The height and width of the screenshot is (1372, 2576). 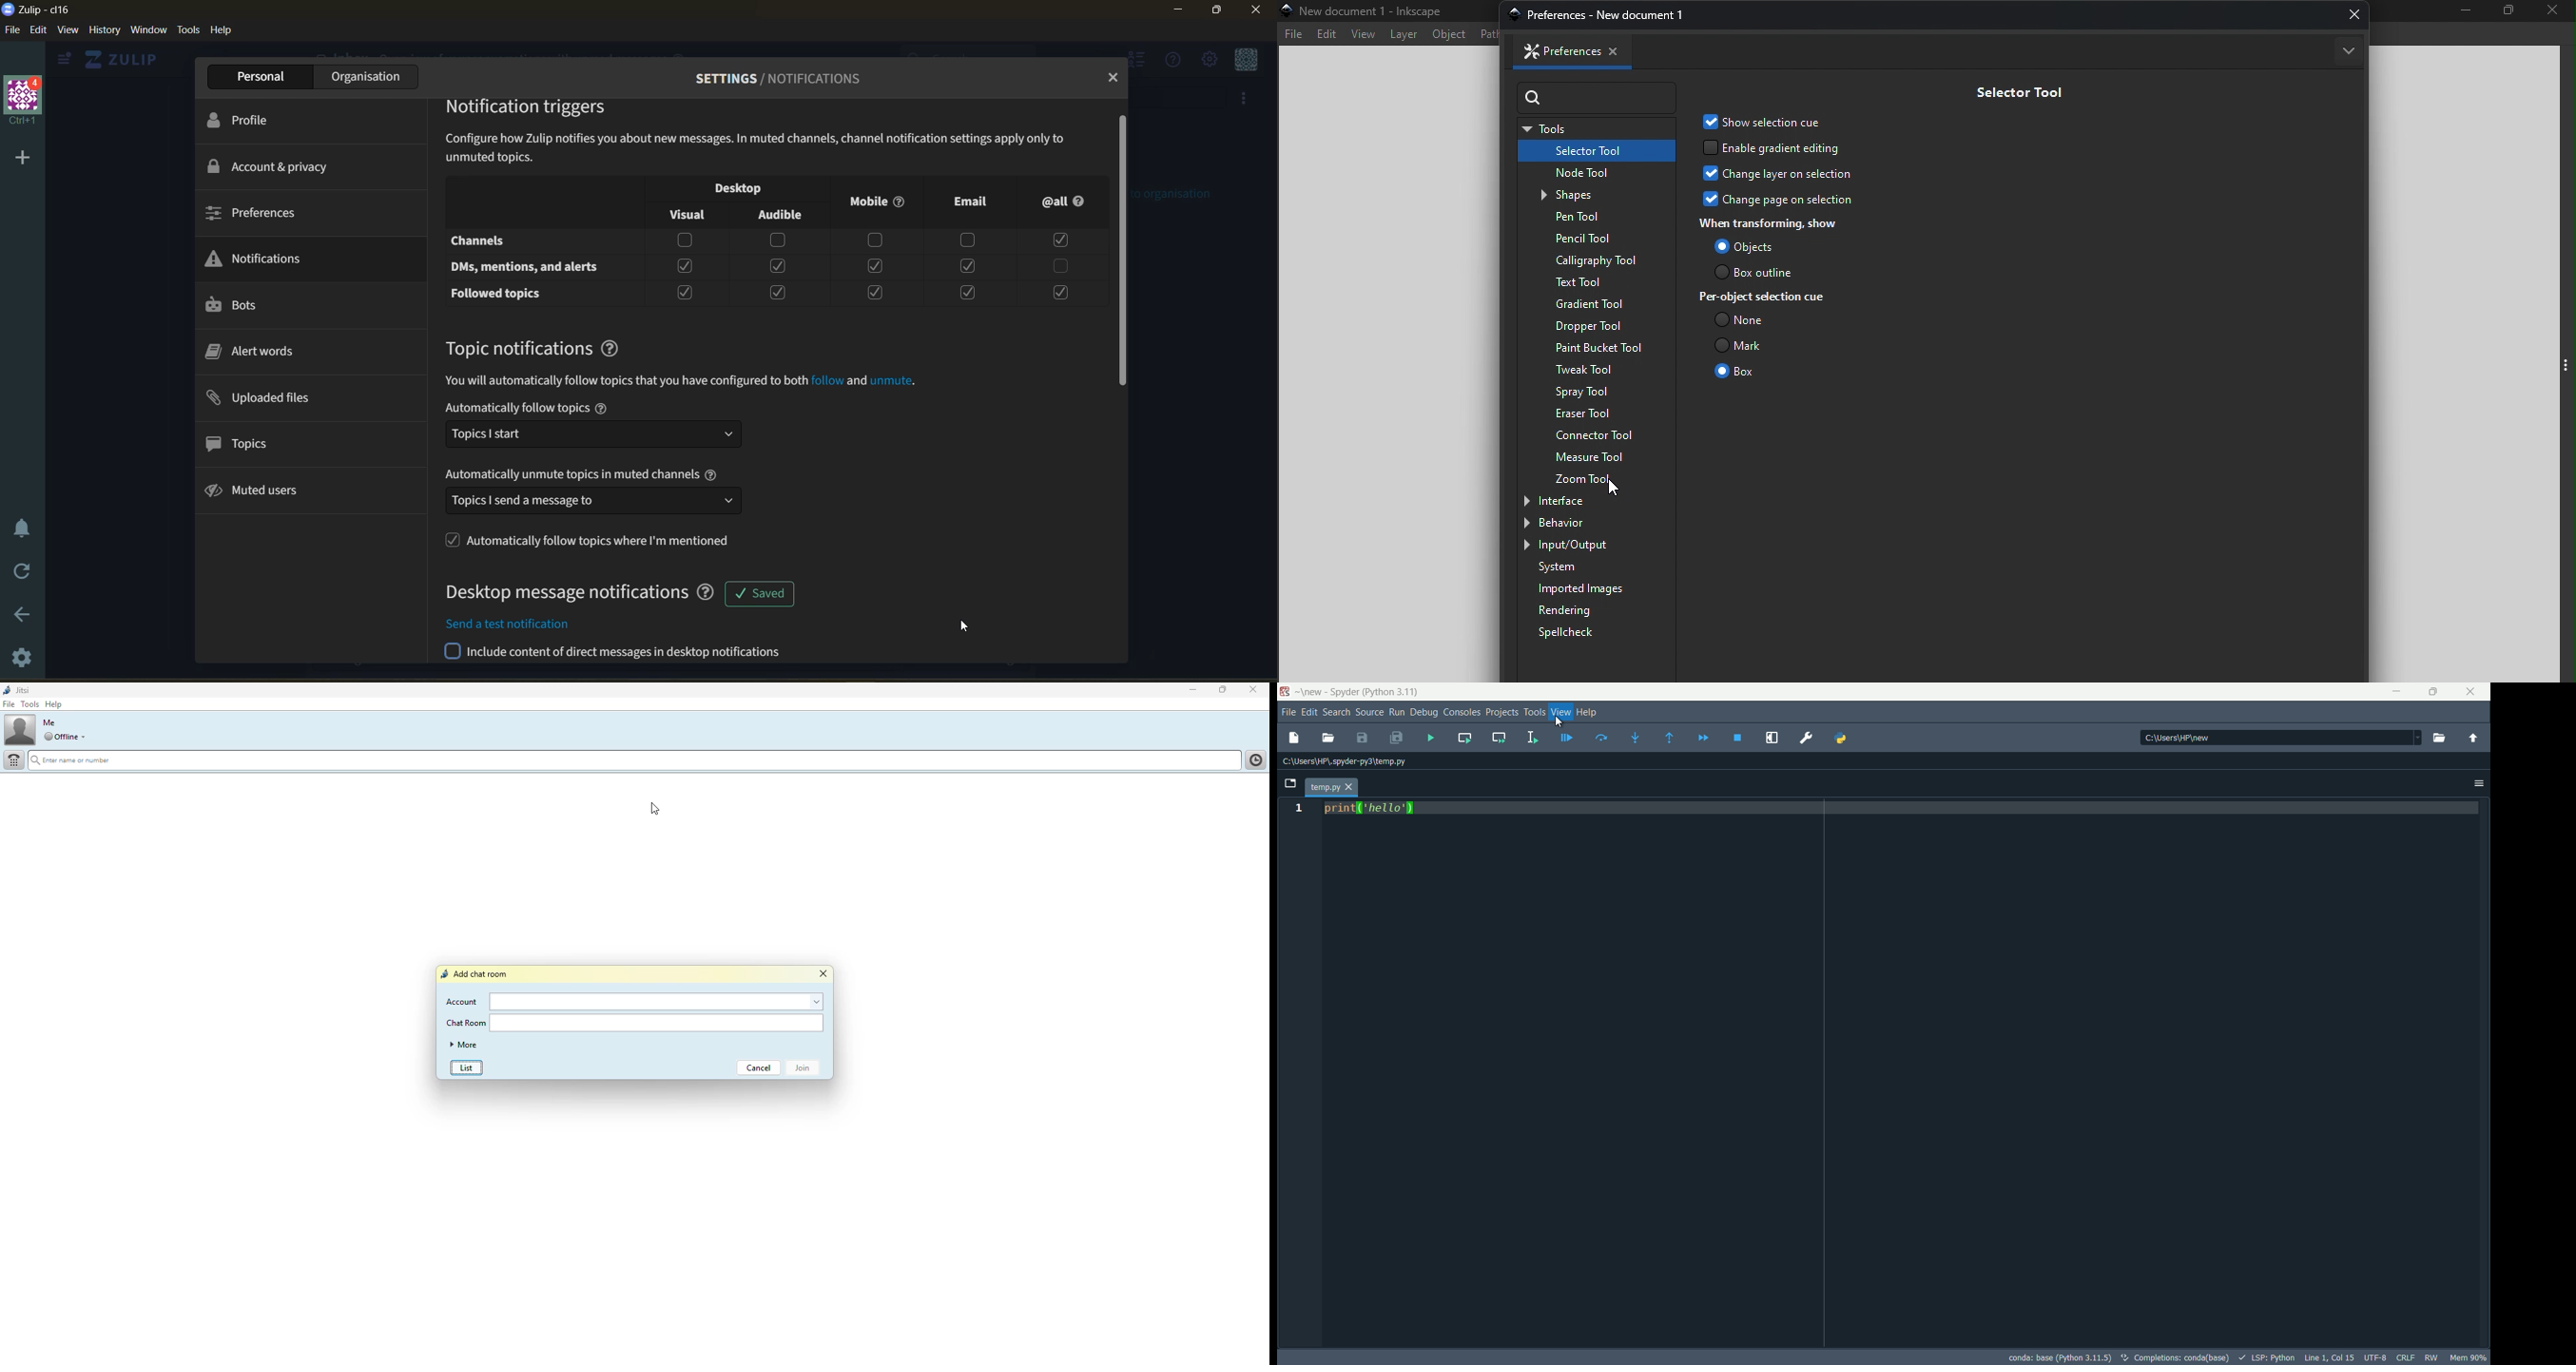 I want to click on maximize current pane, so click(x=1772, y=739).